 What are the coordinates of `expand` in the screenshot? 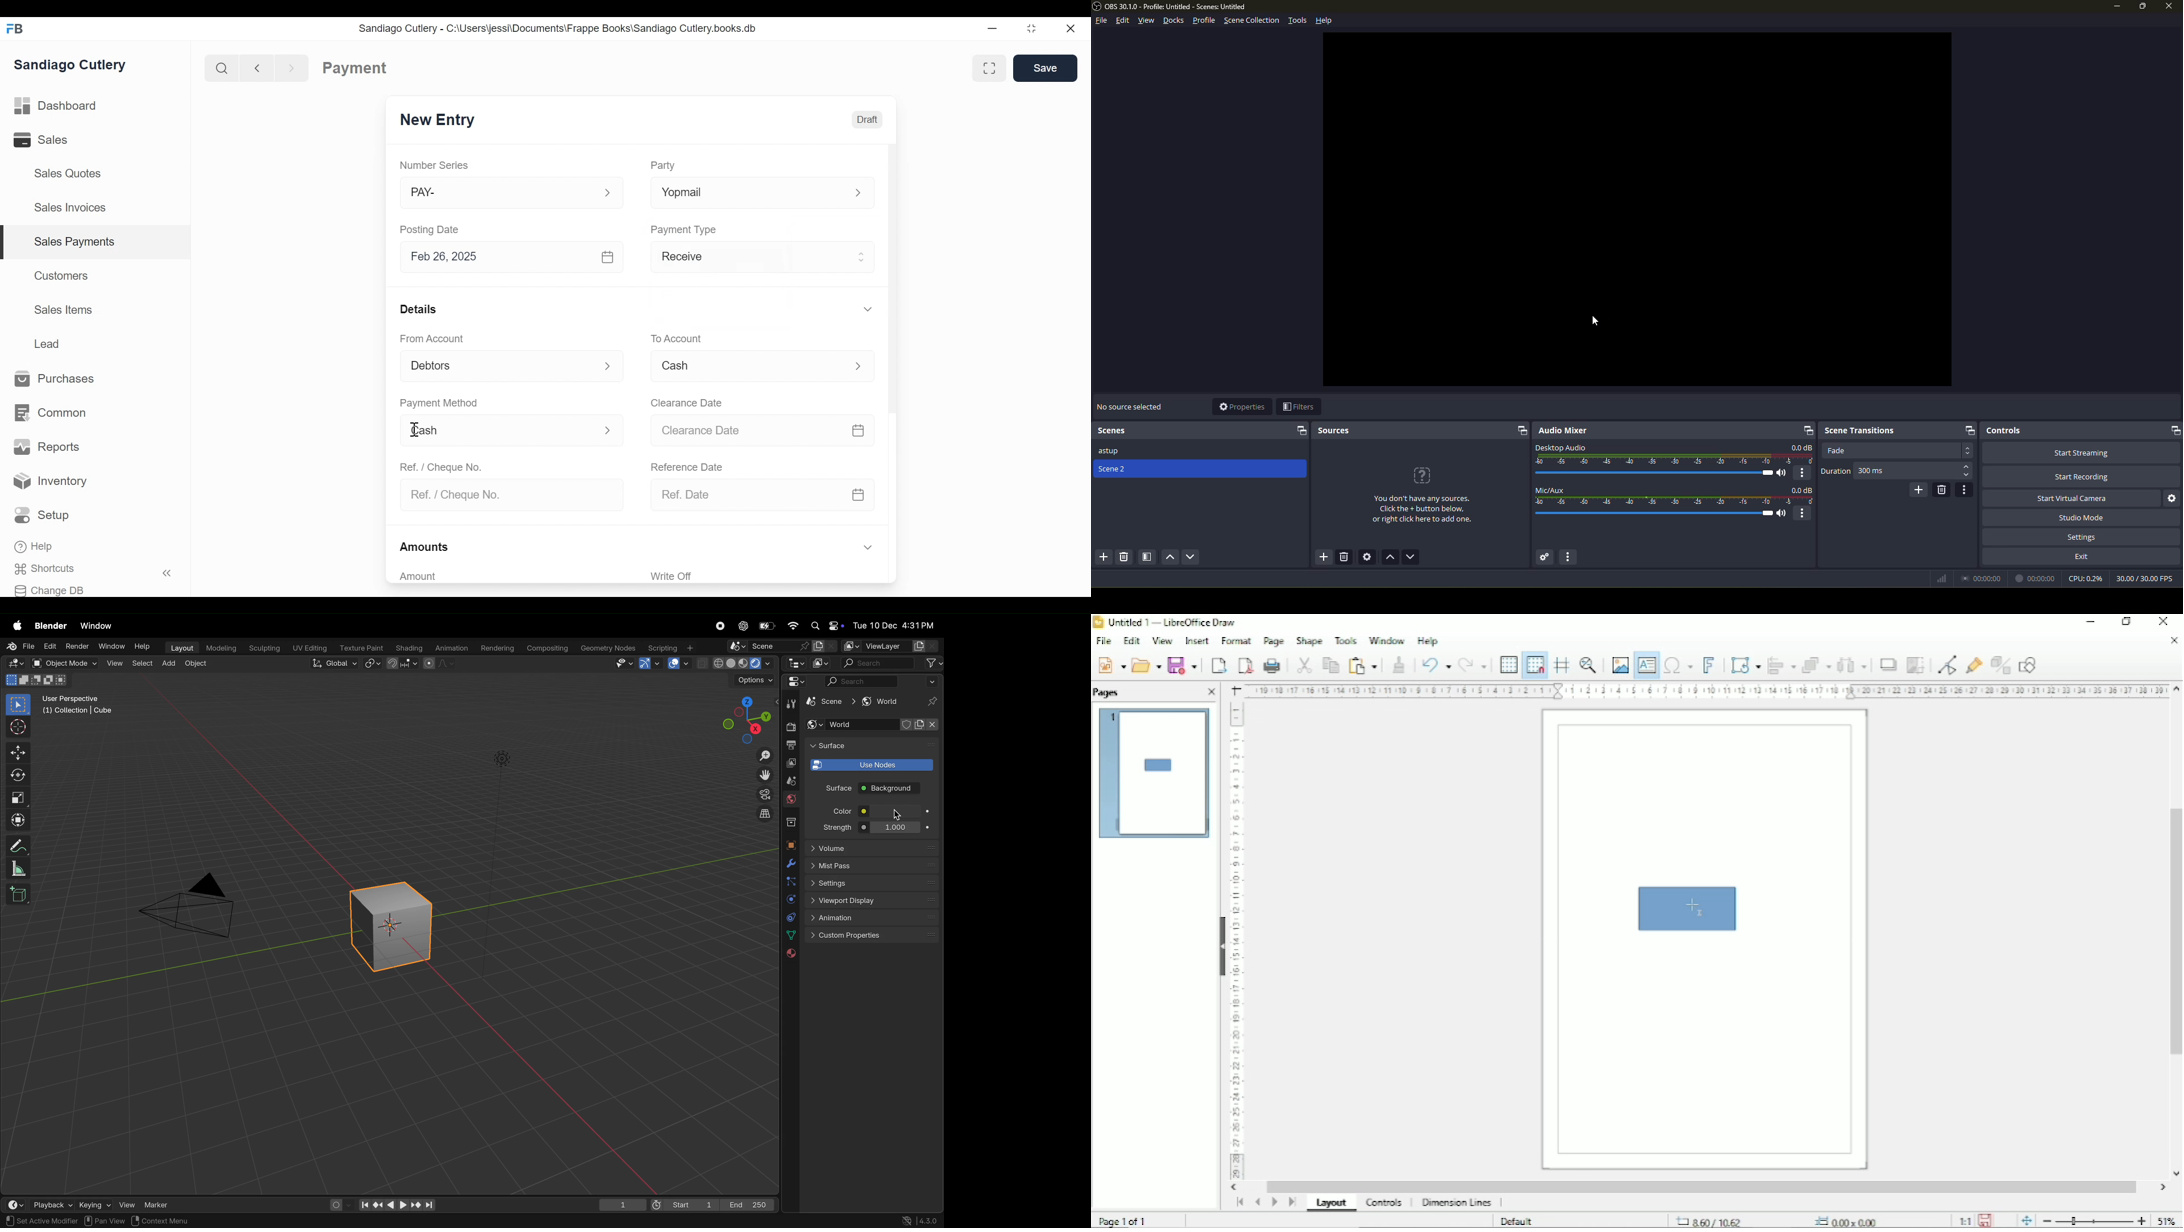 It's located at (1808, 431).